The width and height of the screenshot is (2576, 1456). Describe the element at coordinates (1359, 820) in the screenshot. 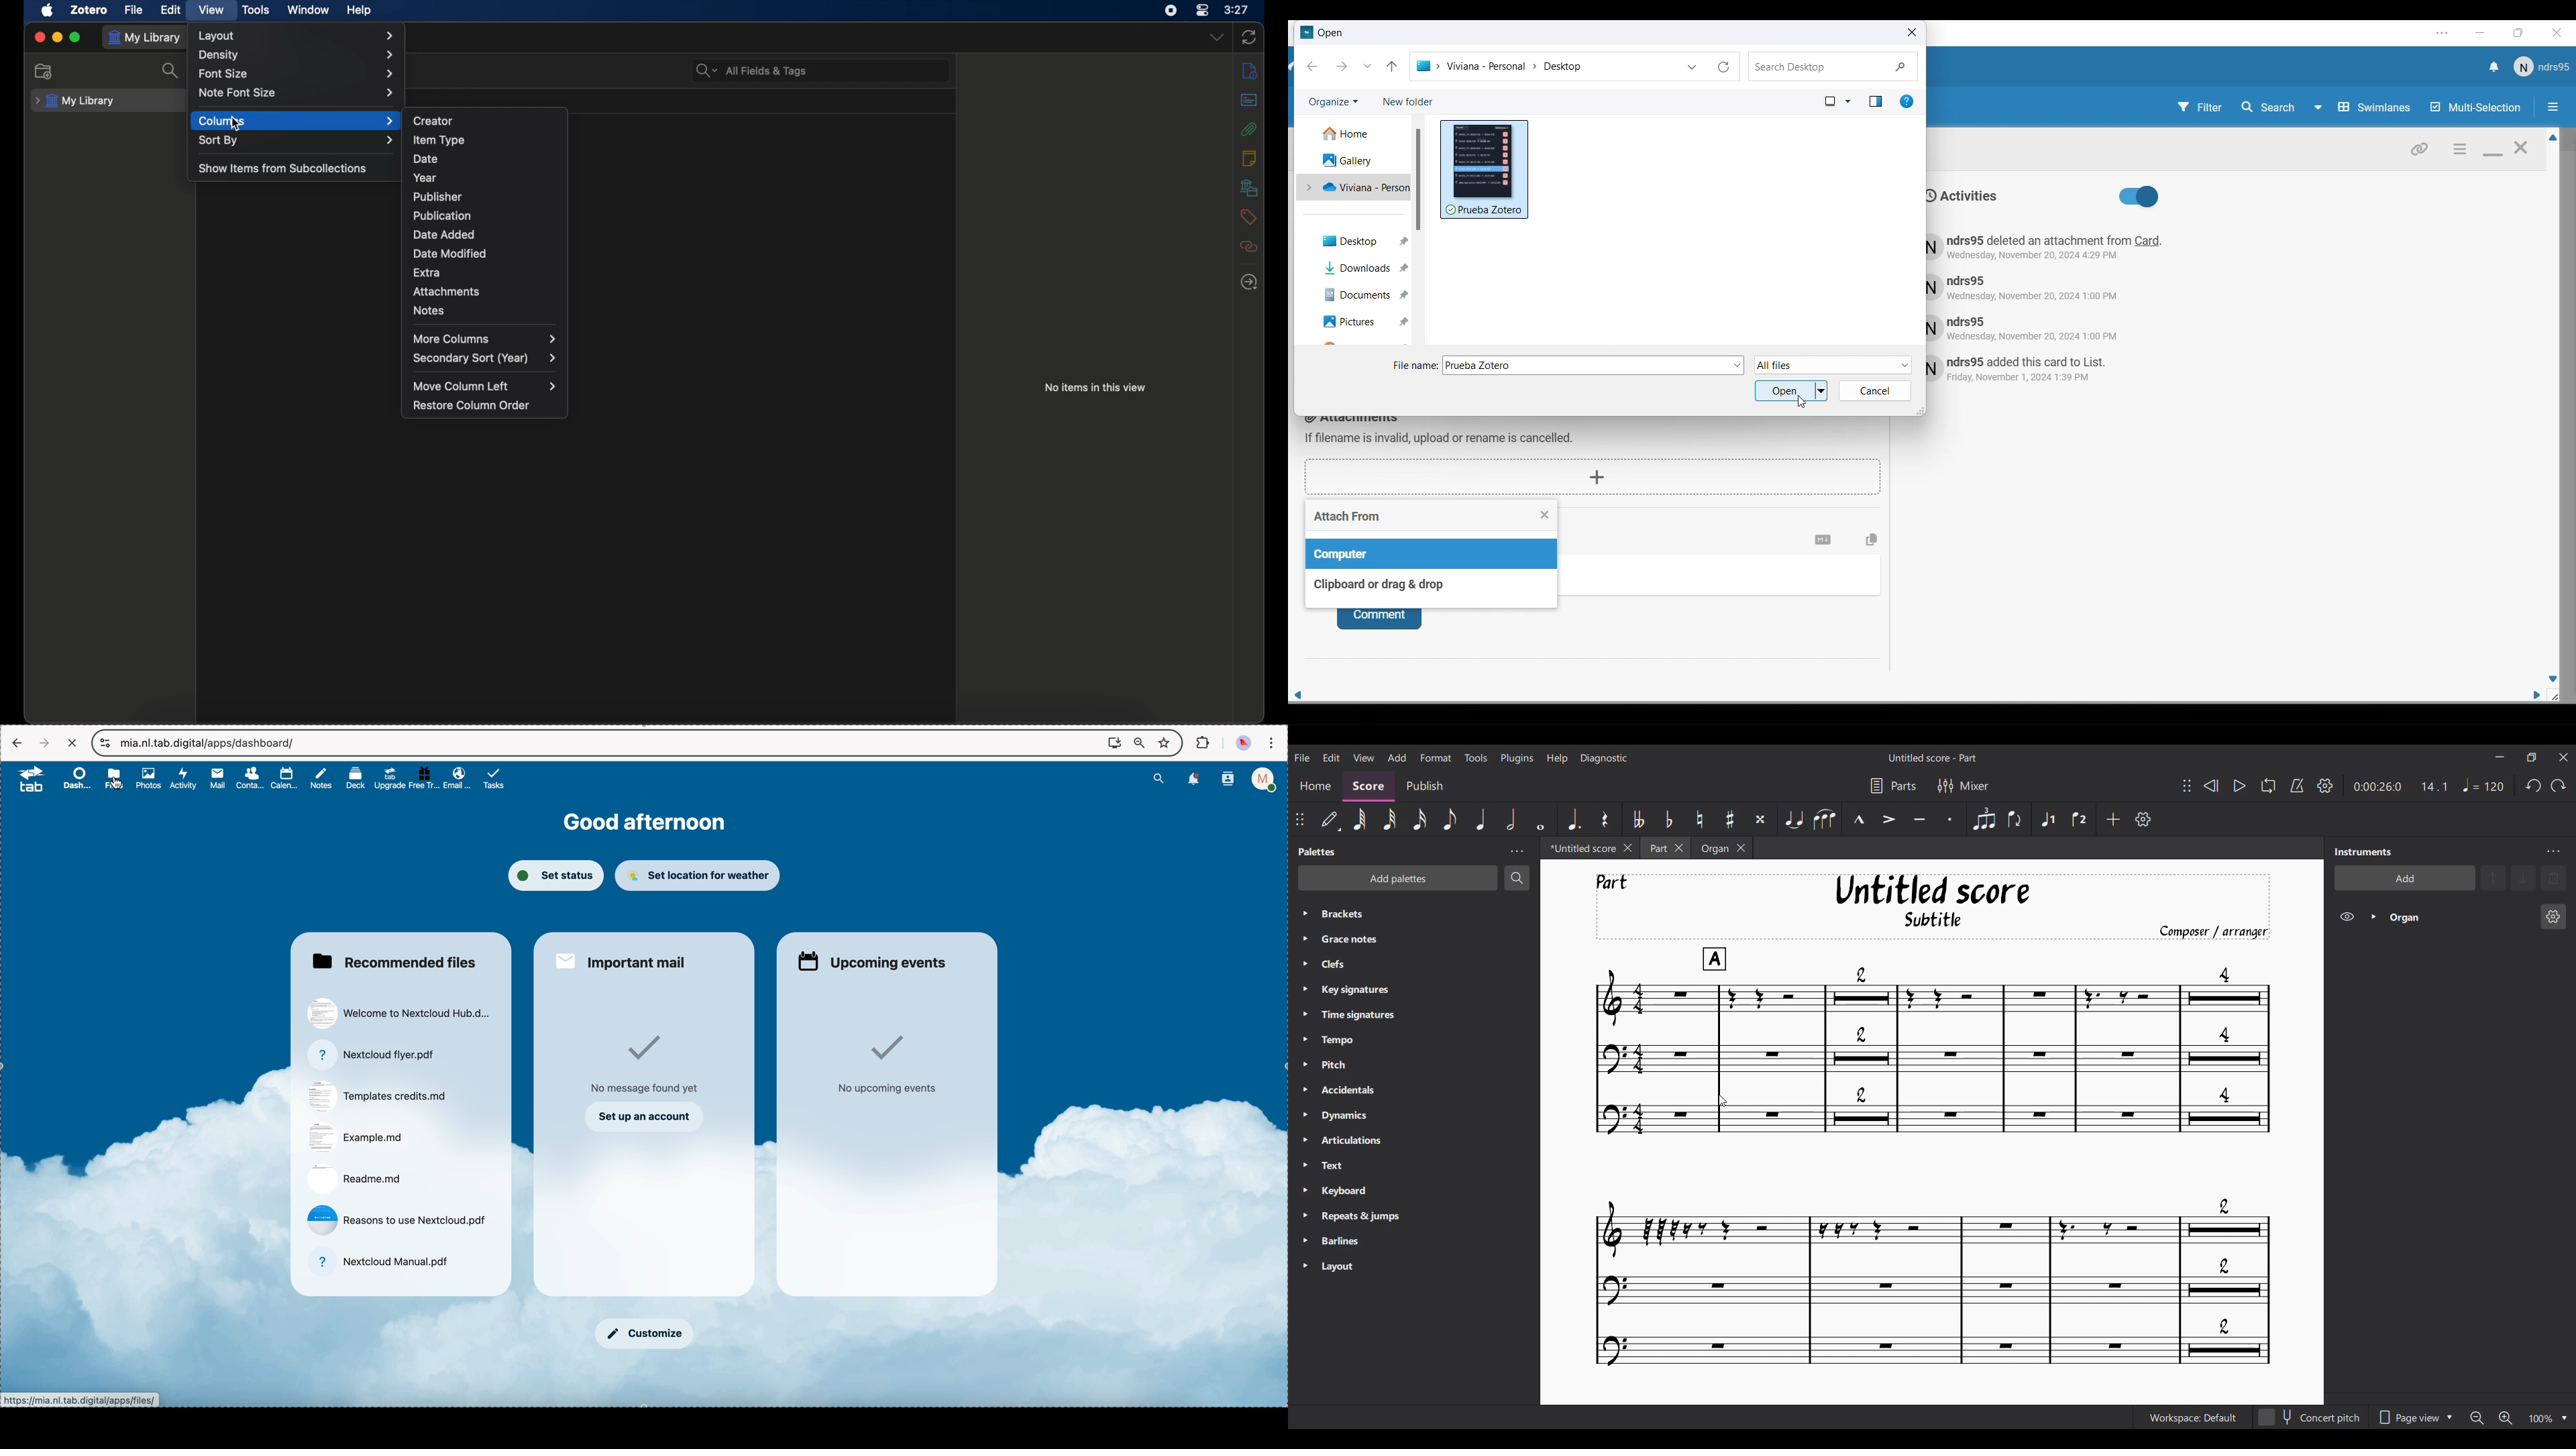

I see `64th note` at that location.